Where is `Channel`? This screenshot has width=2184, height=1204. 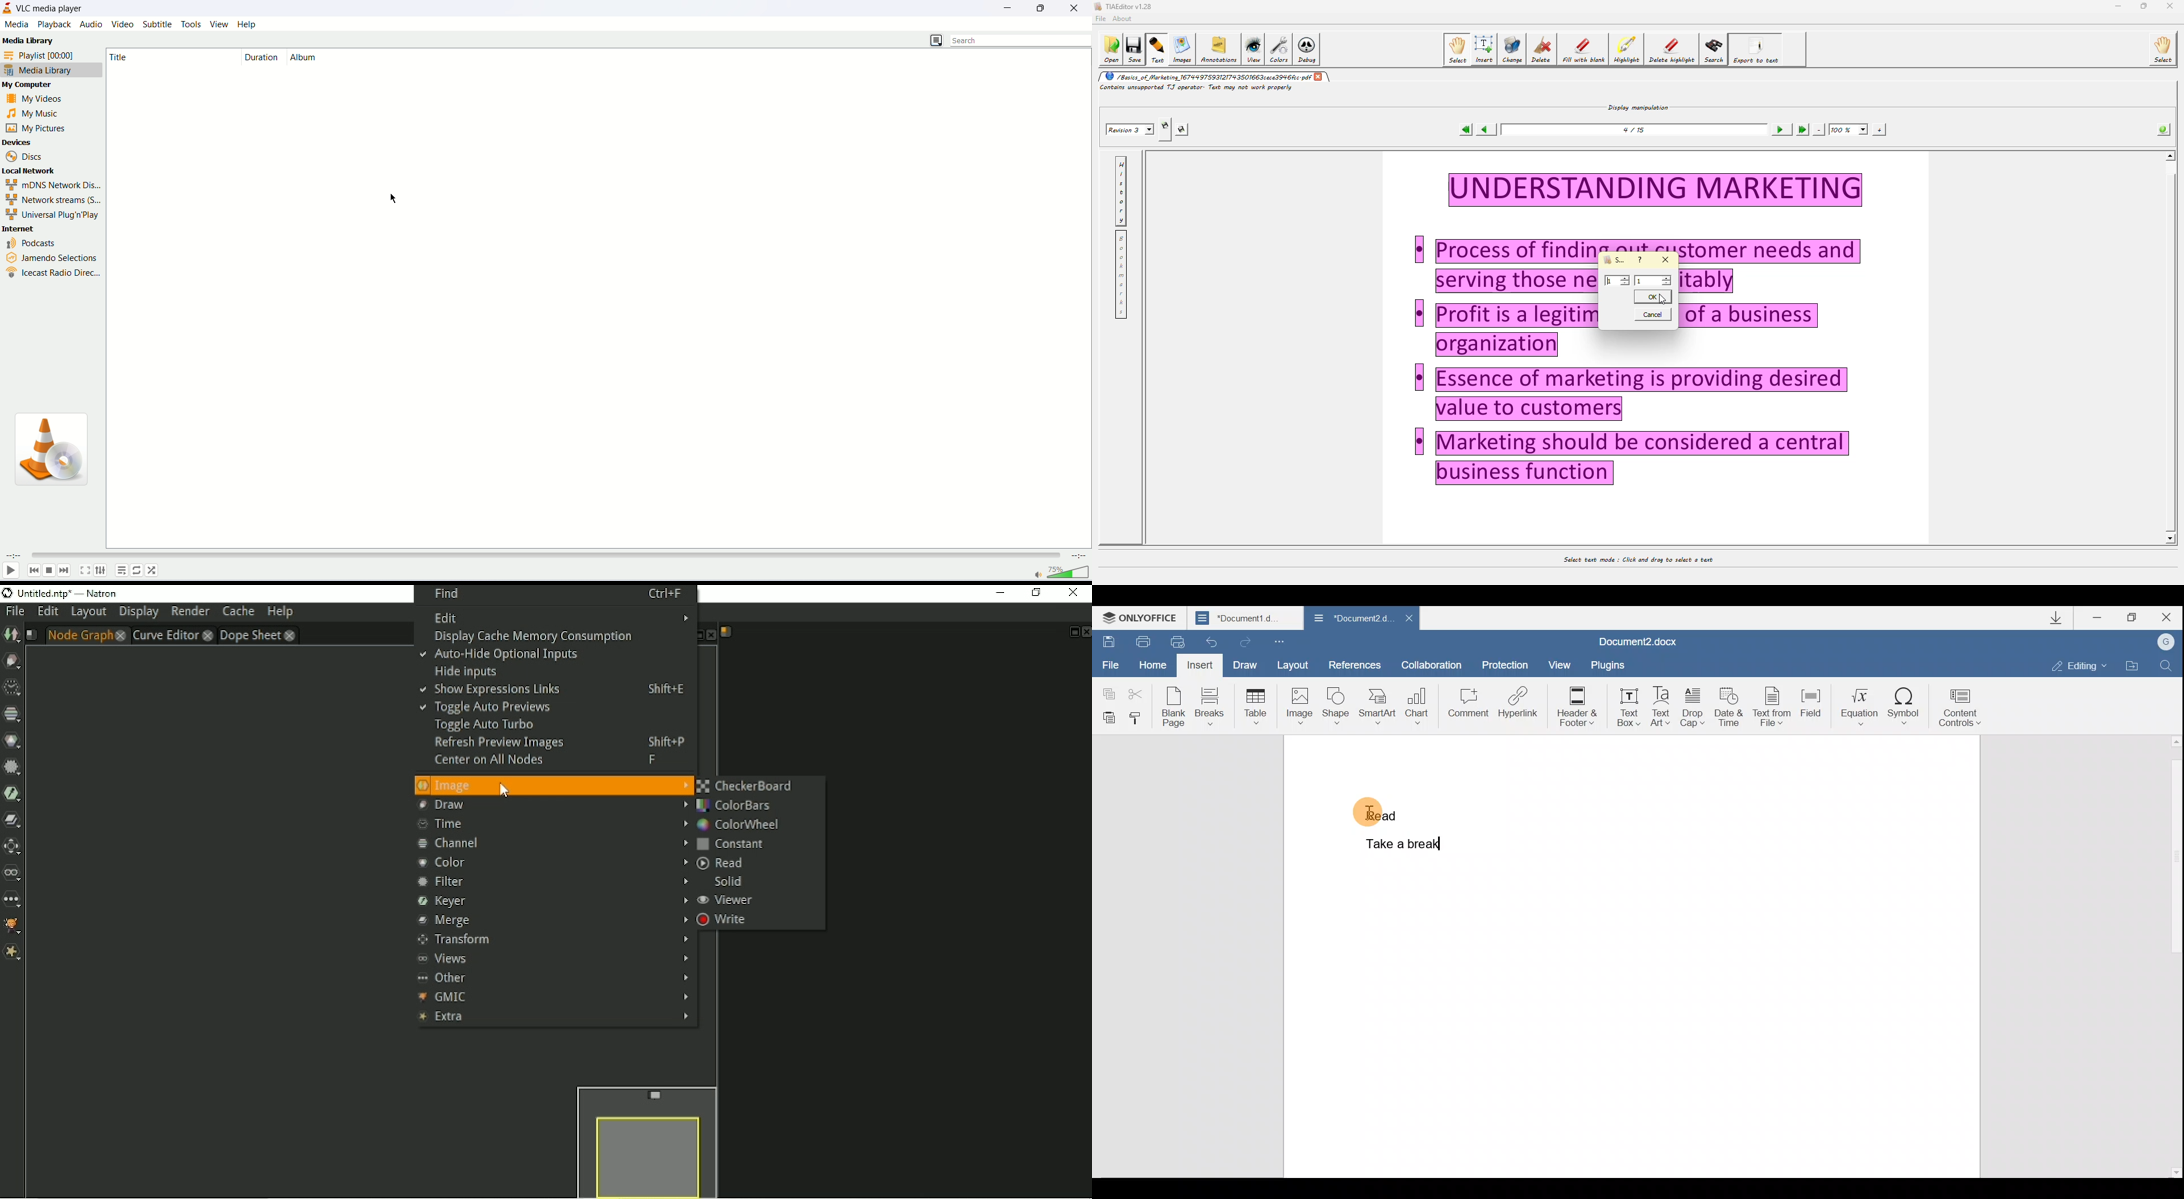
Channel is located at coordinates (12, 714).